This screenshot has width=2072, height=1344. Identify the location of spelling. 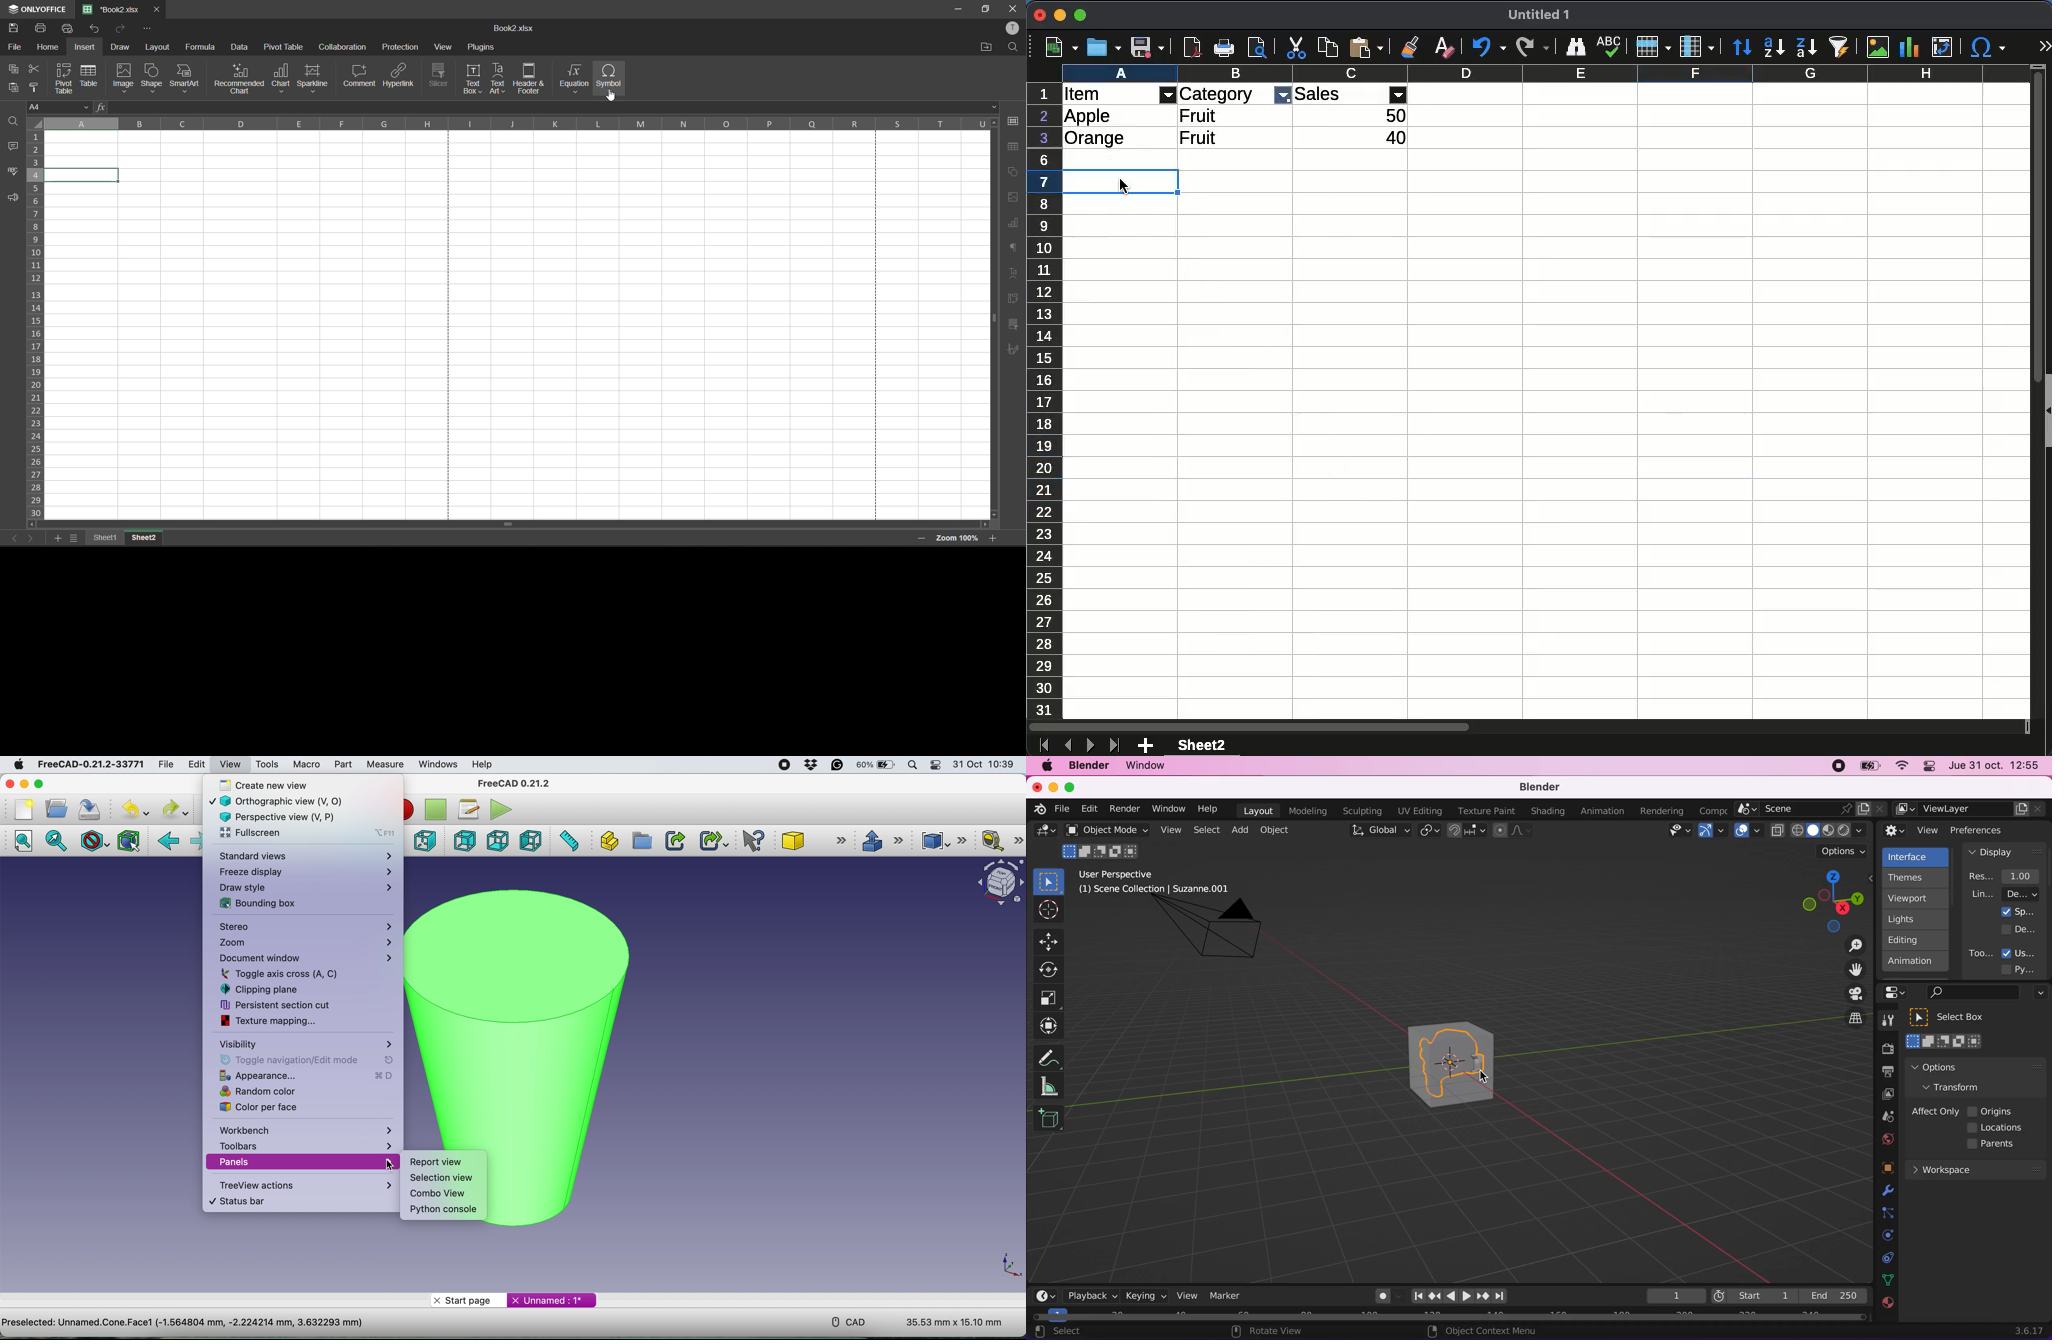
(1610, 47).